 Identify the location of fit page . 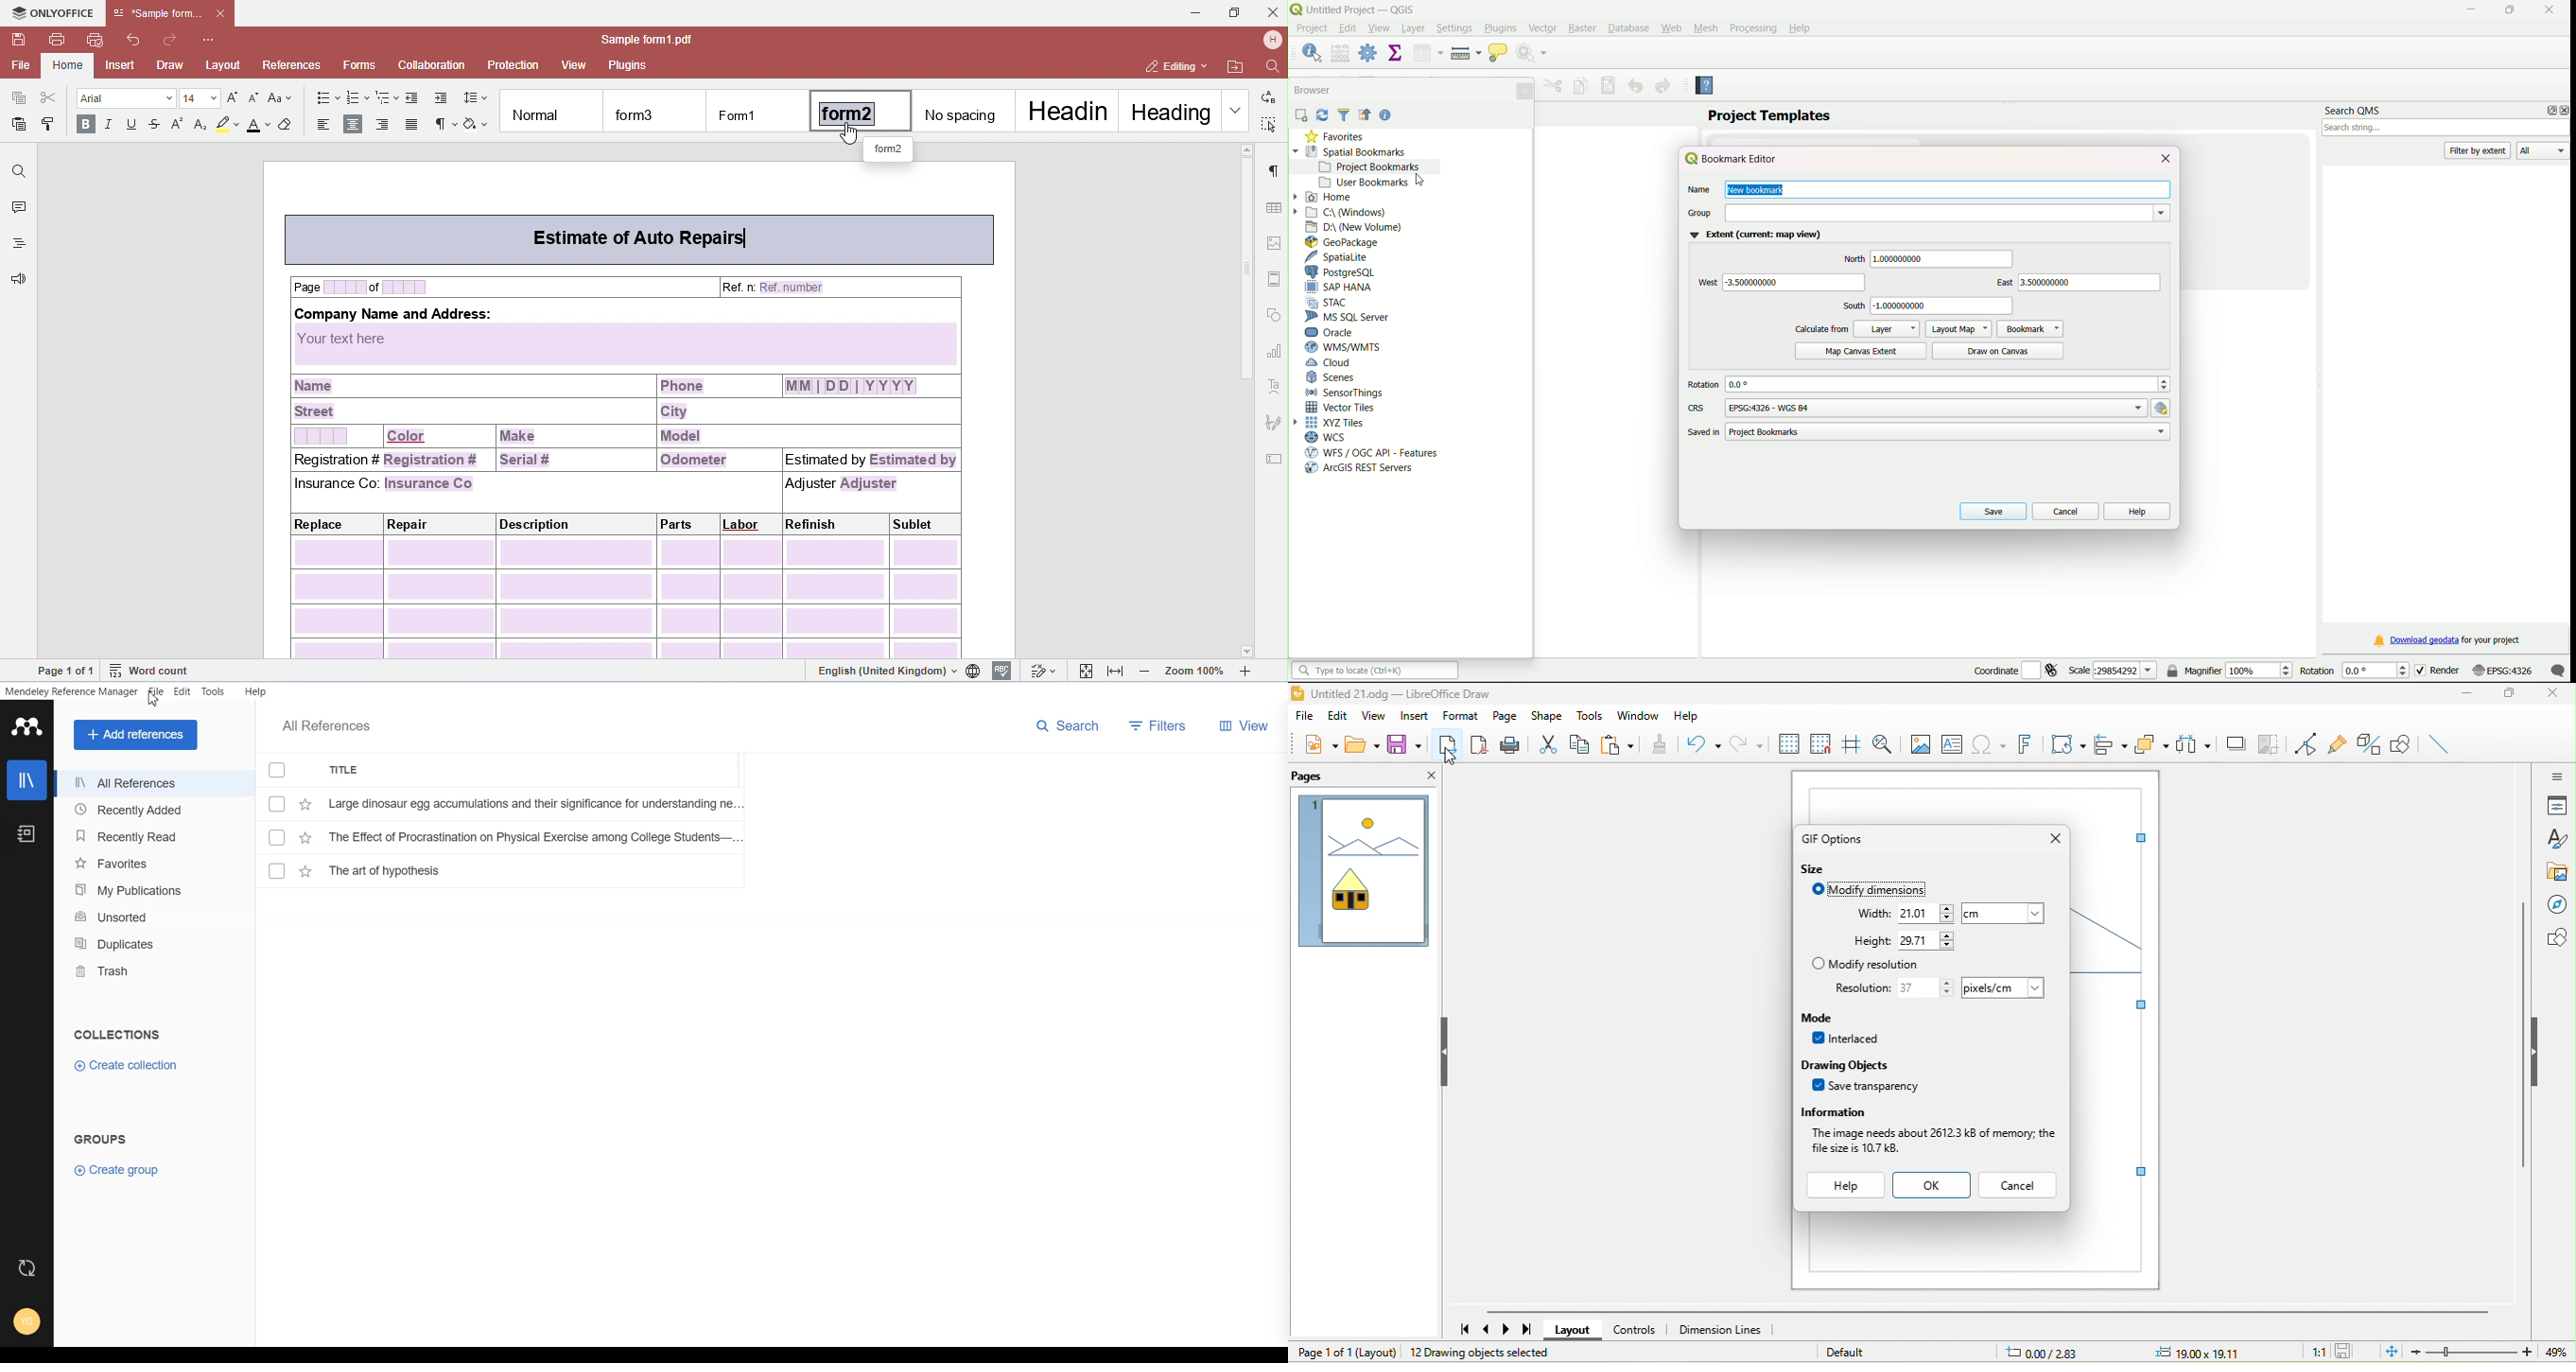
(2391, 1353).